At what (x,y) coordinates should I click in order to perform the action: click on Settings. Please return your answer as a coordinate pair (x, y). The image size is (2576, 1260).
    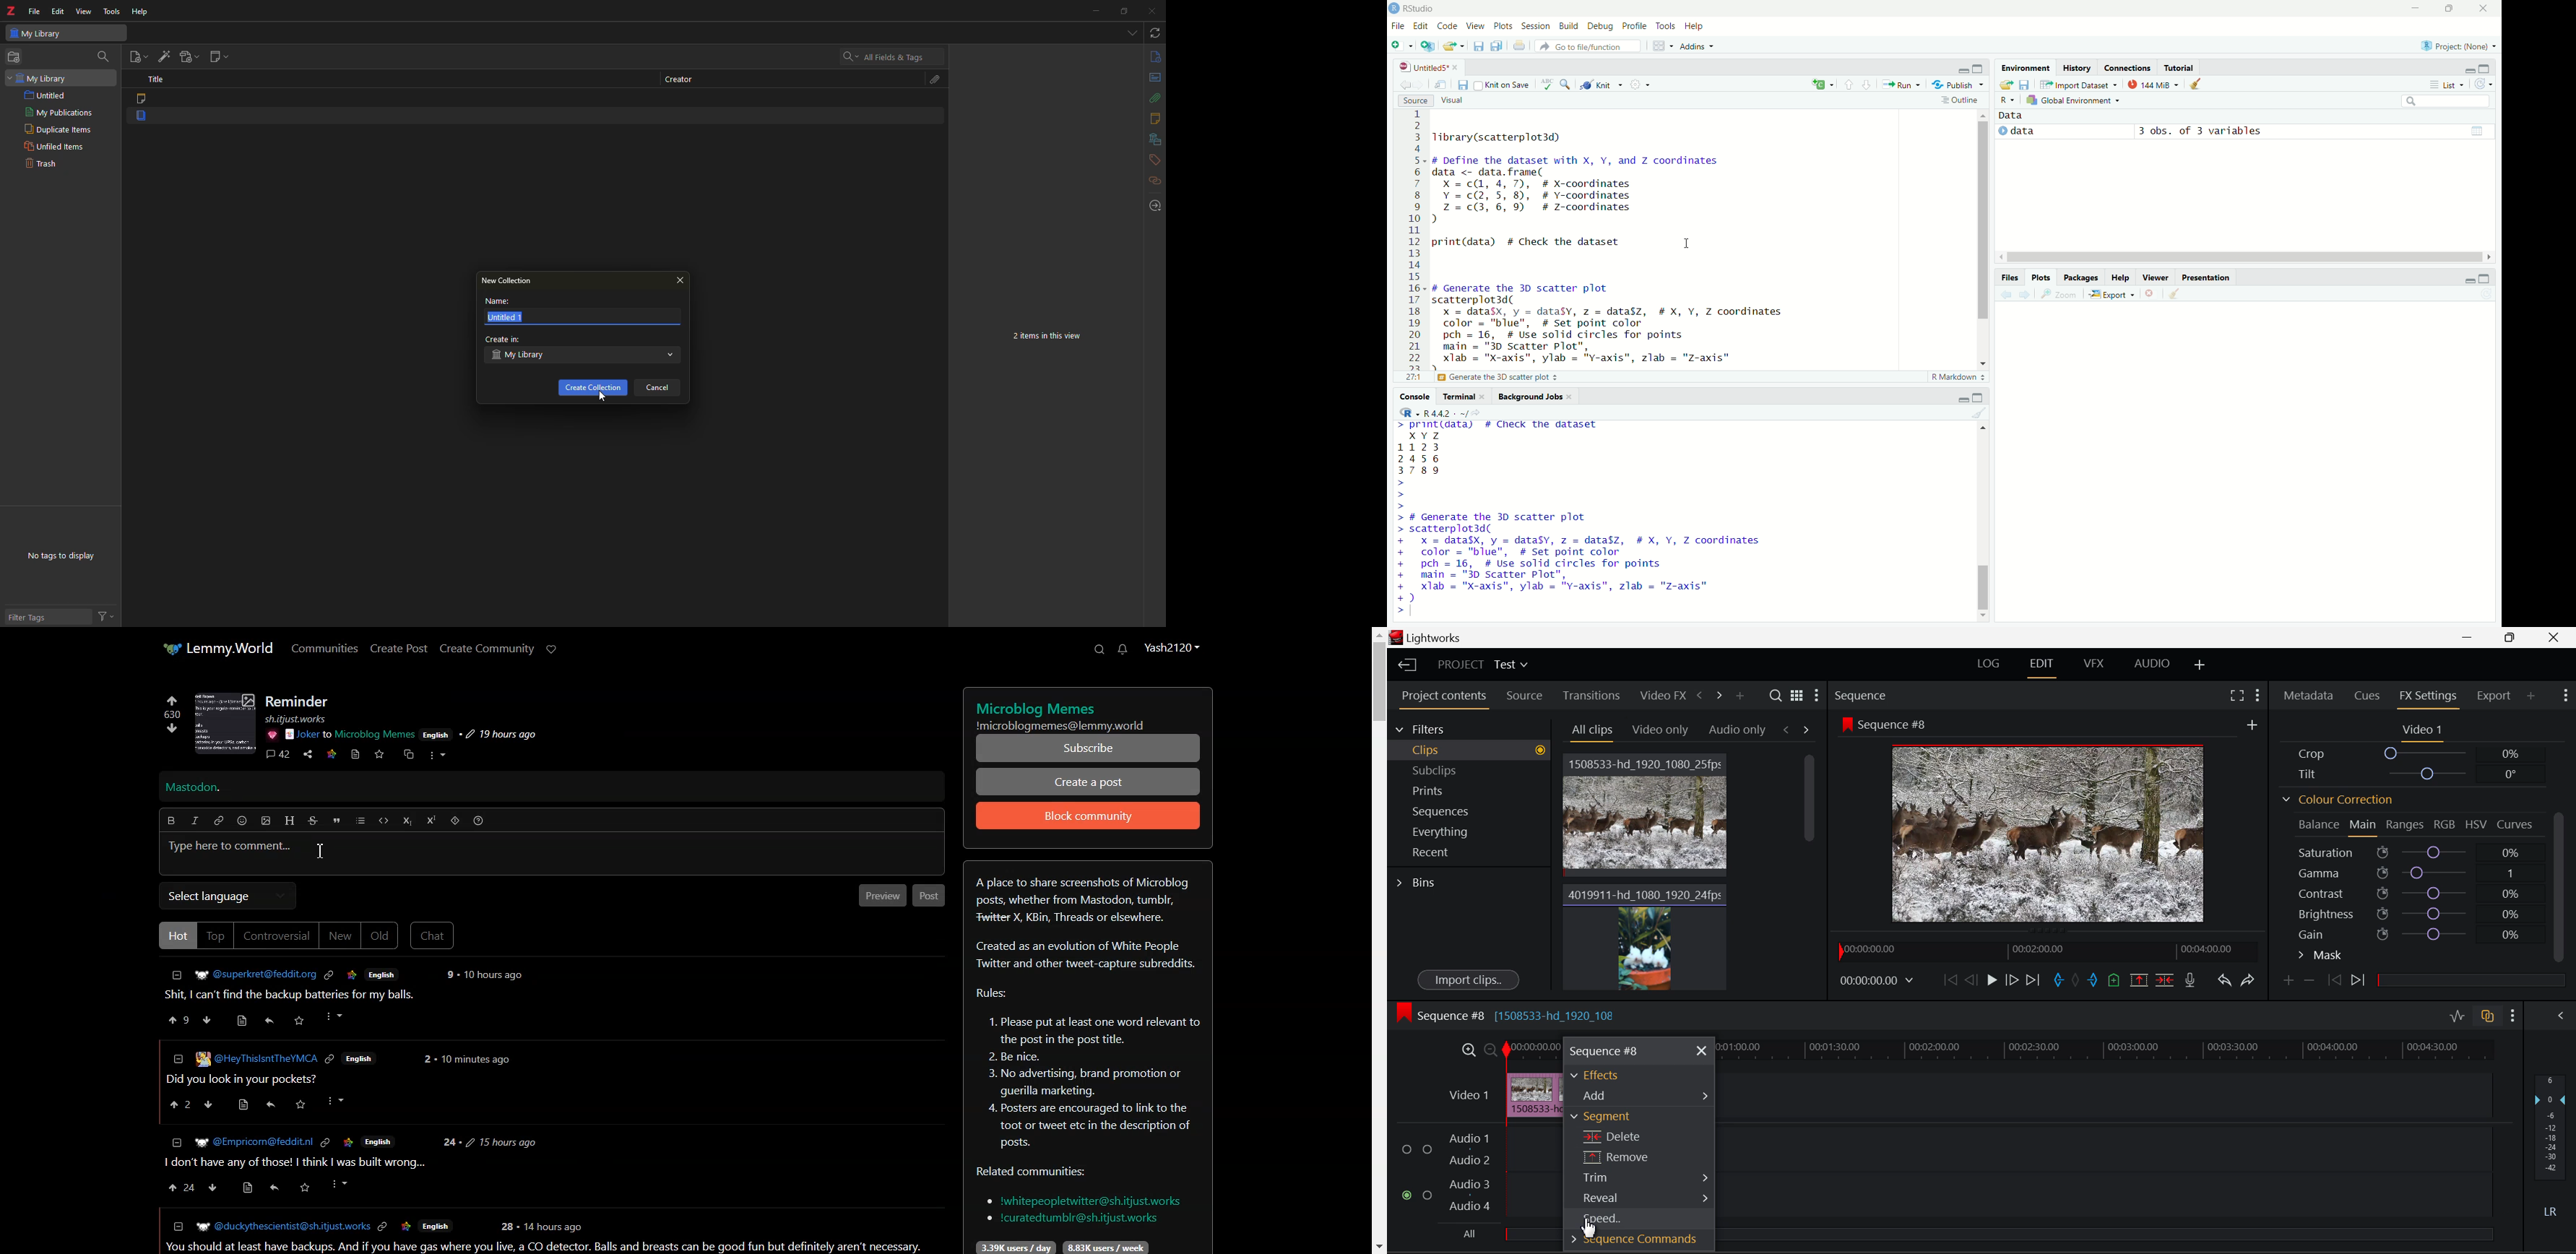
    Looking at the image, I should click on (1642, 84).